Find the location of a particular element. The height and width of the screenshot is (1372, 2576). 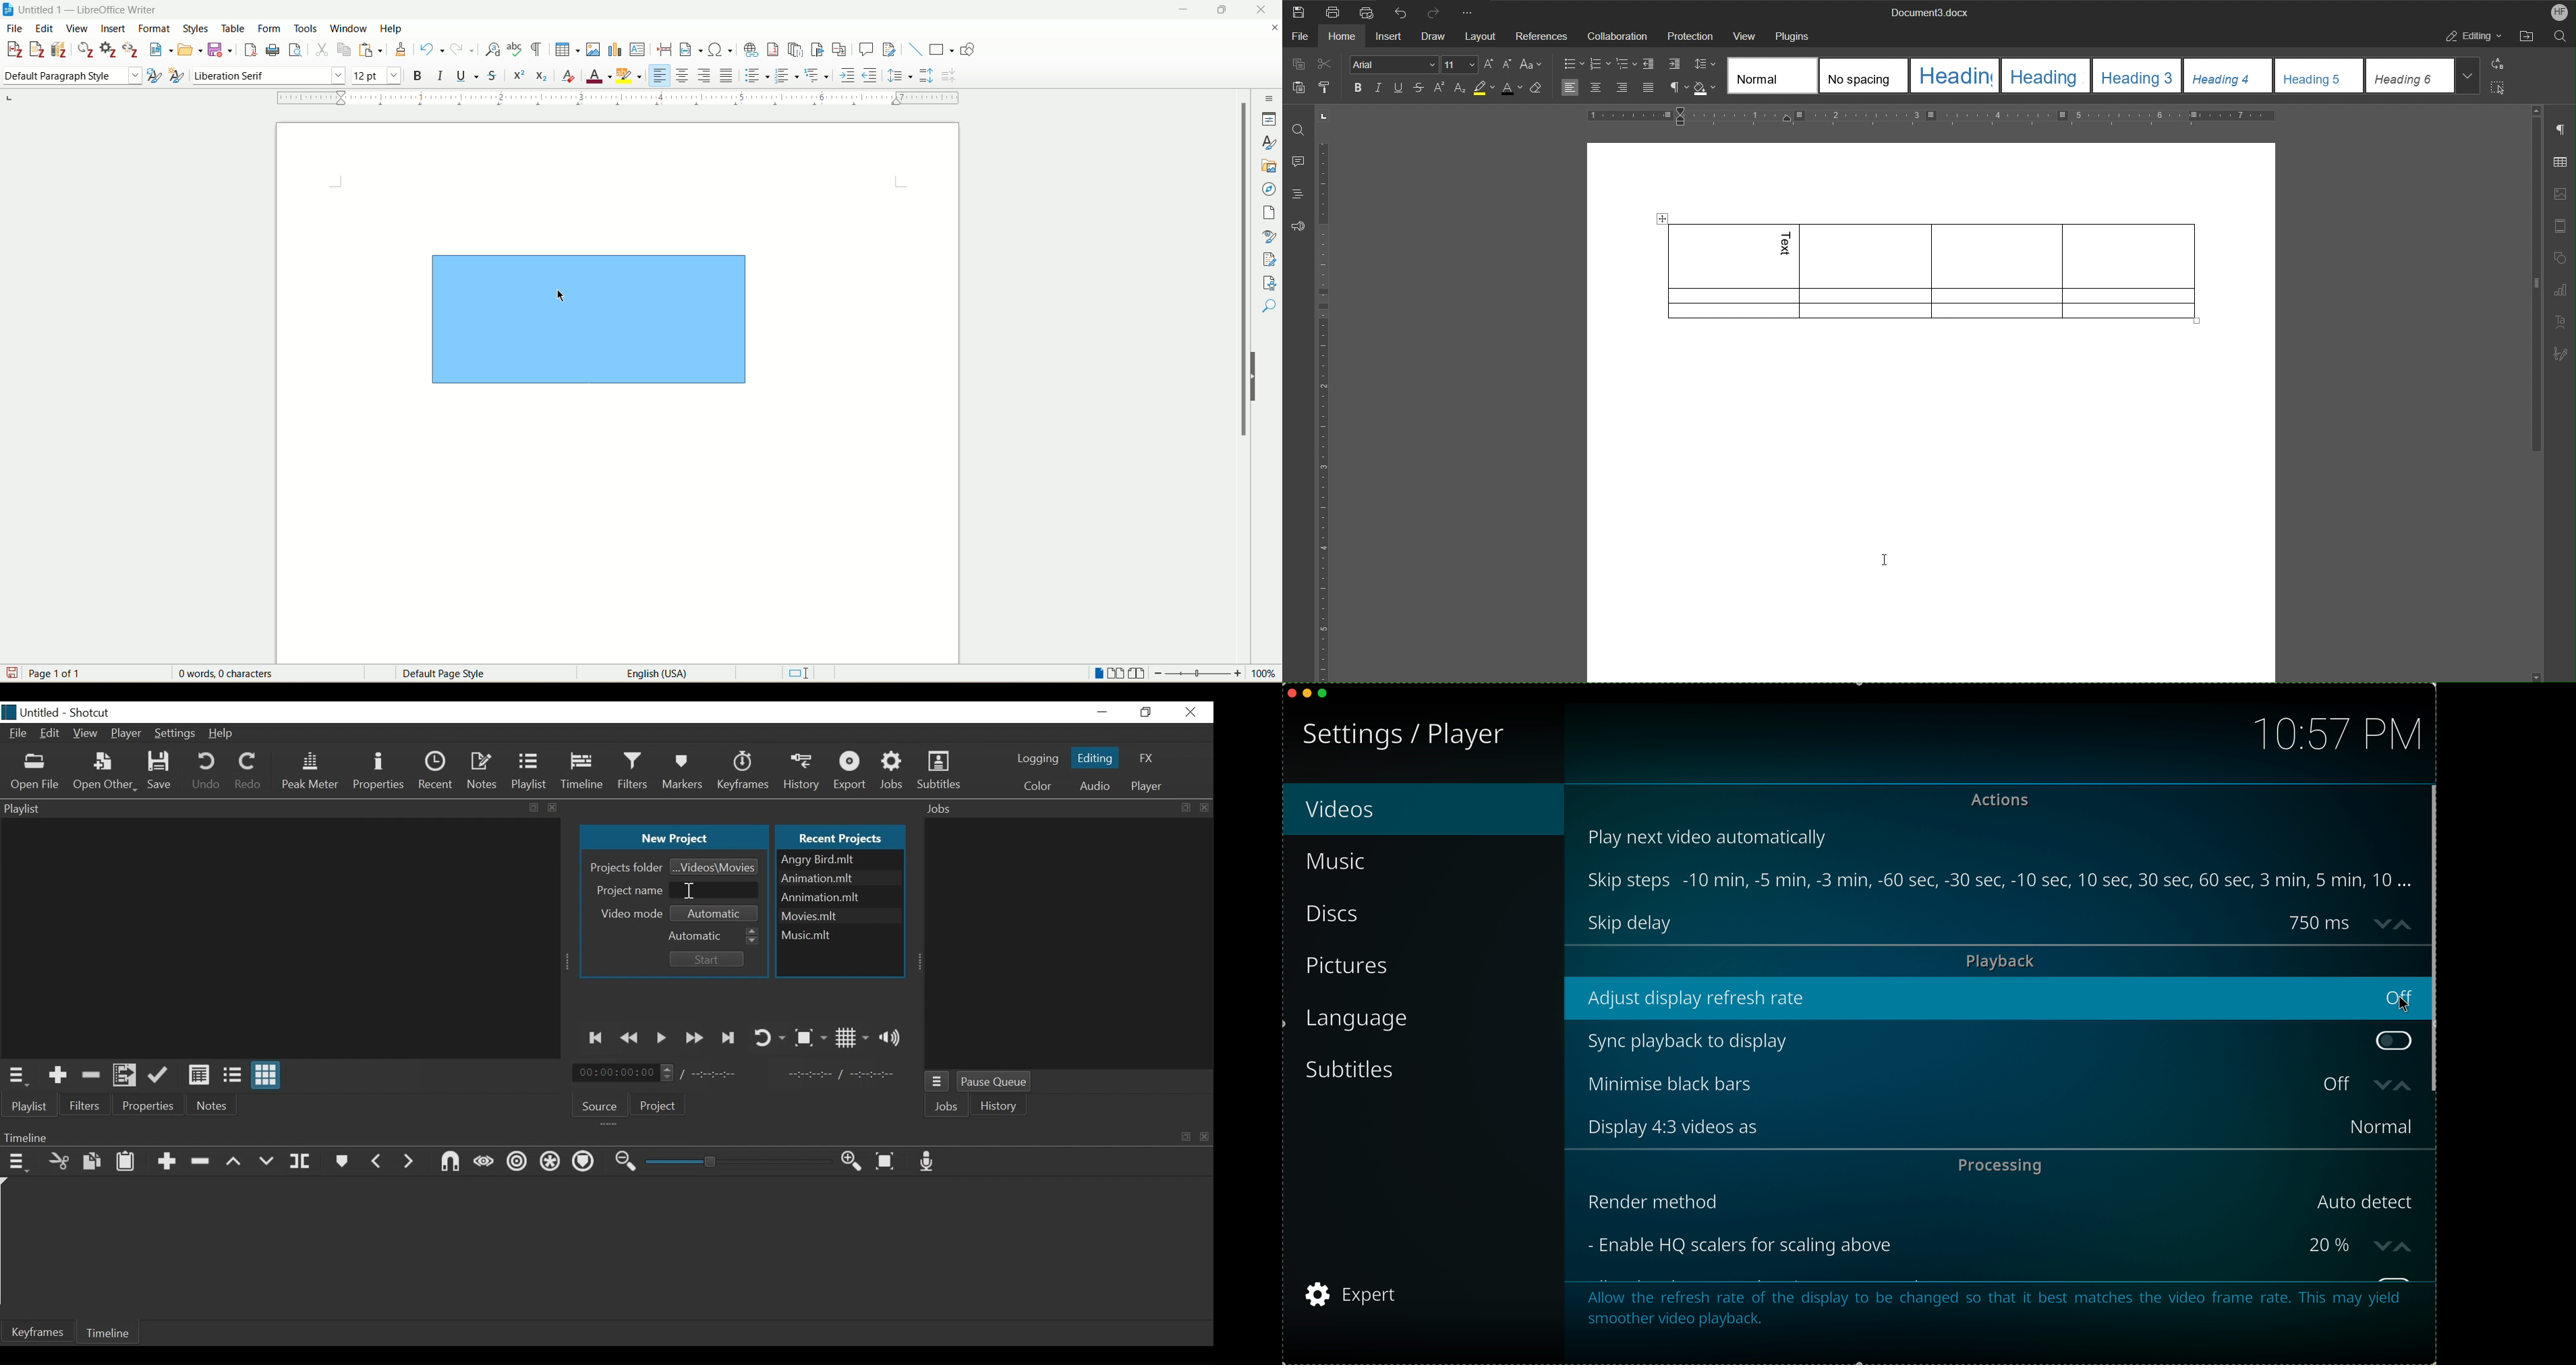

default page style is located at coordinates (456, 673).